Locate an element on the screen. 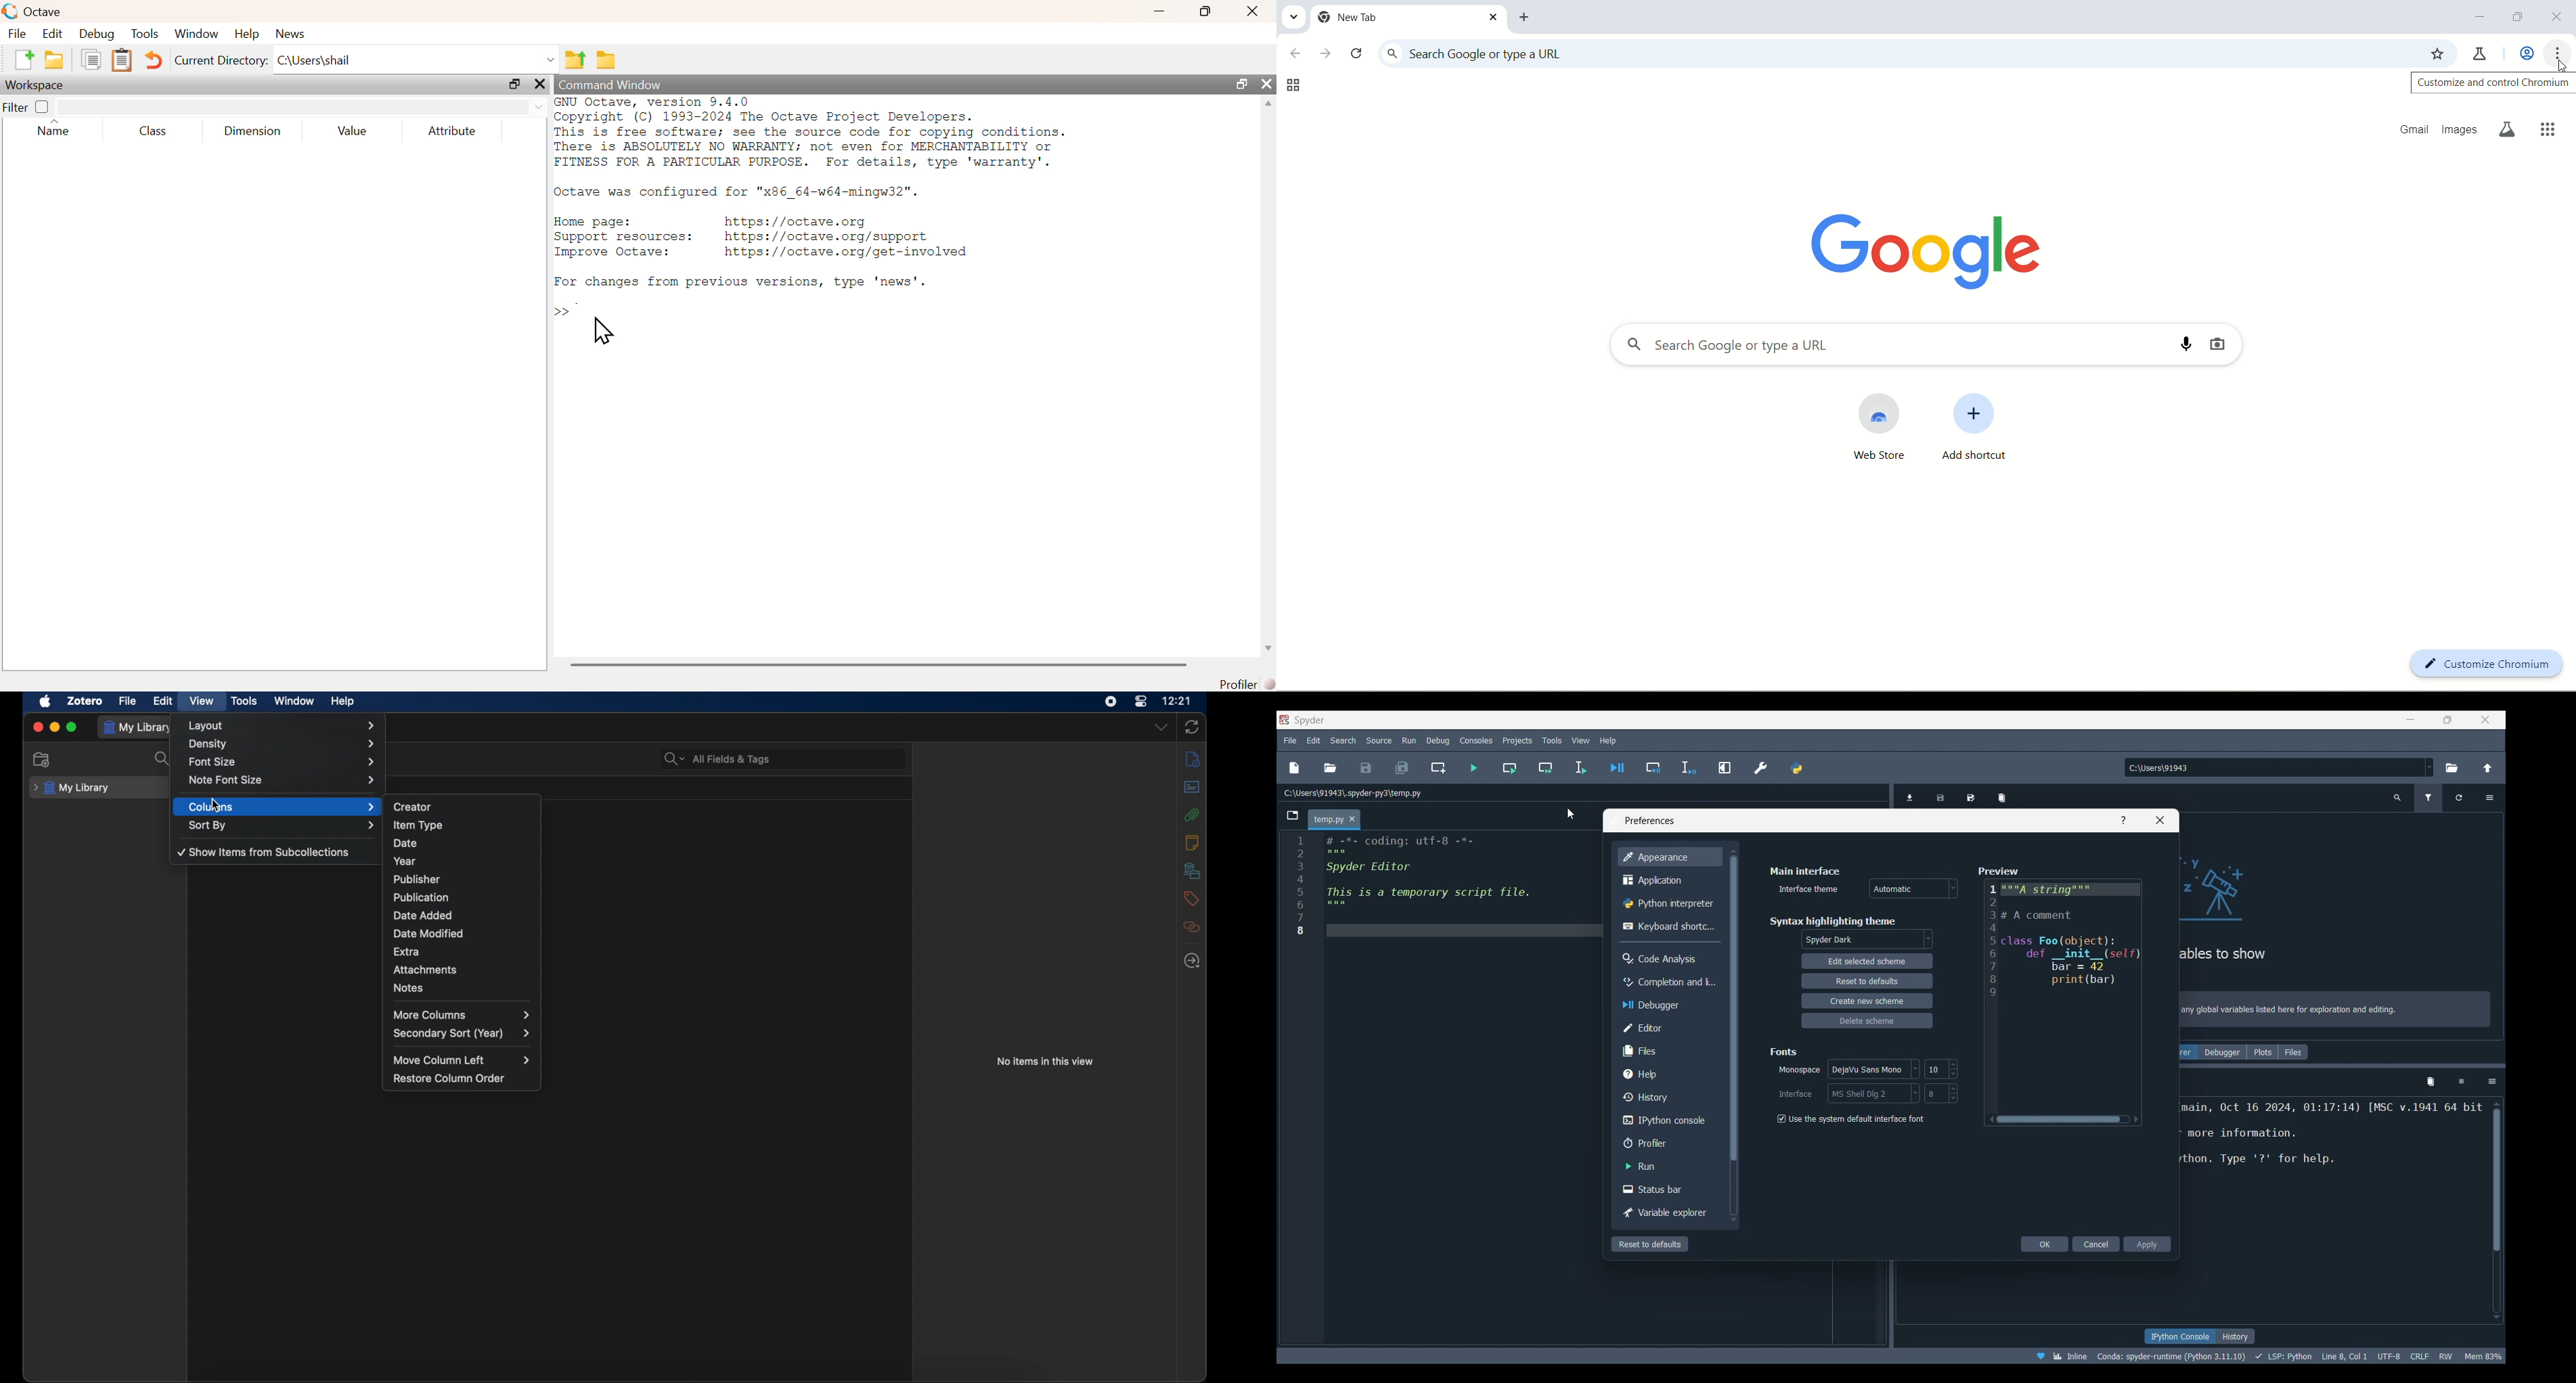 Image resolution: width=2576 pixels, height=1400 pixels. Current code is located at coordinates (1440, 889).